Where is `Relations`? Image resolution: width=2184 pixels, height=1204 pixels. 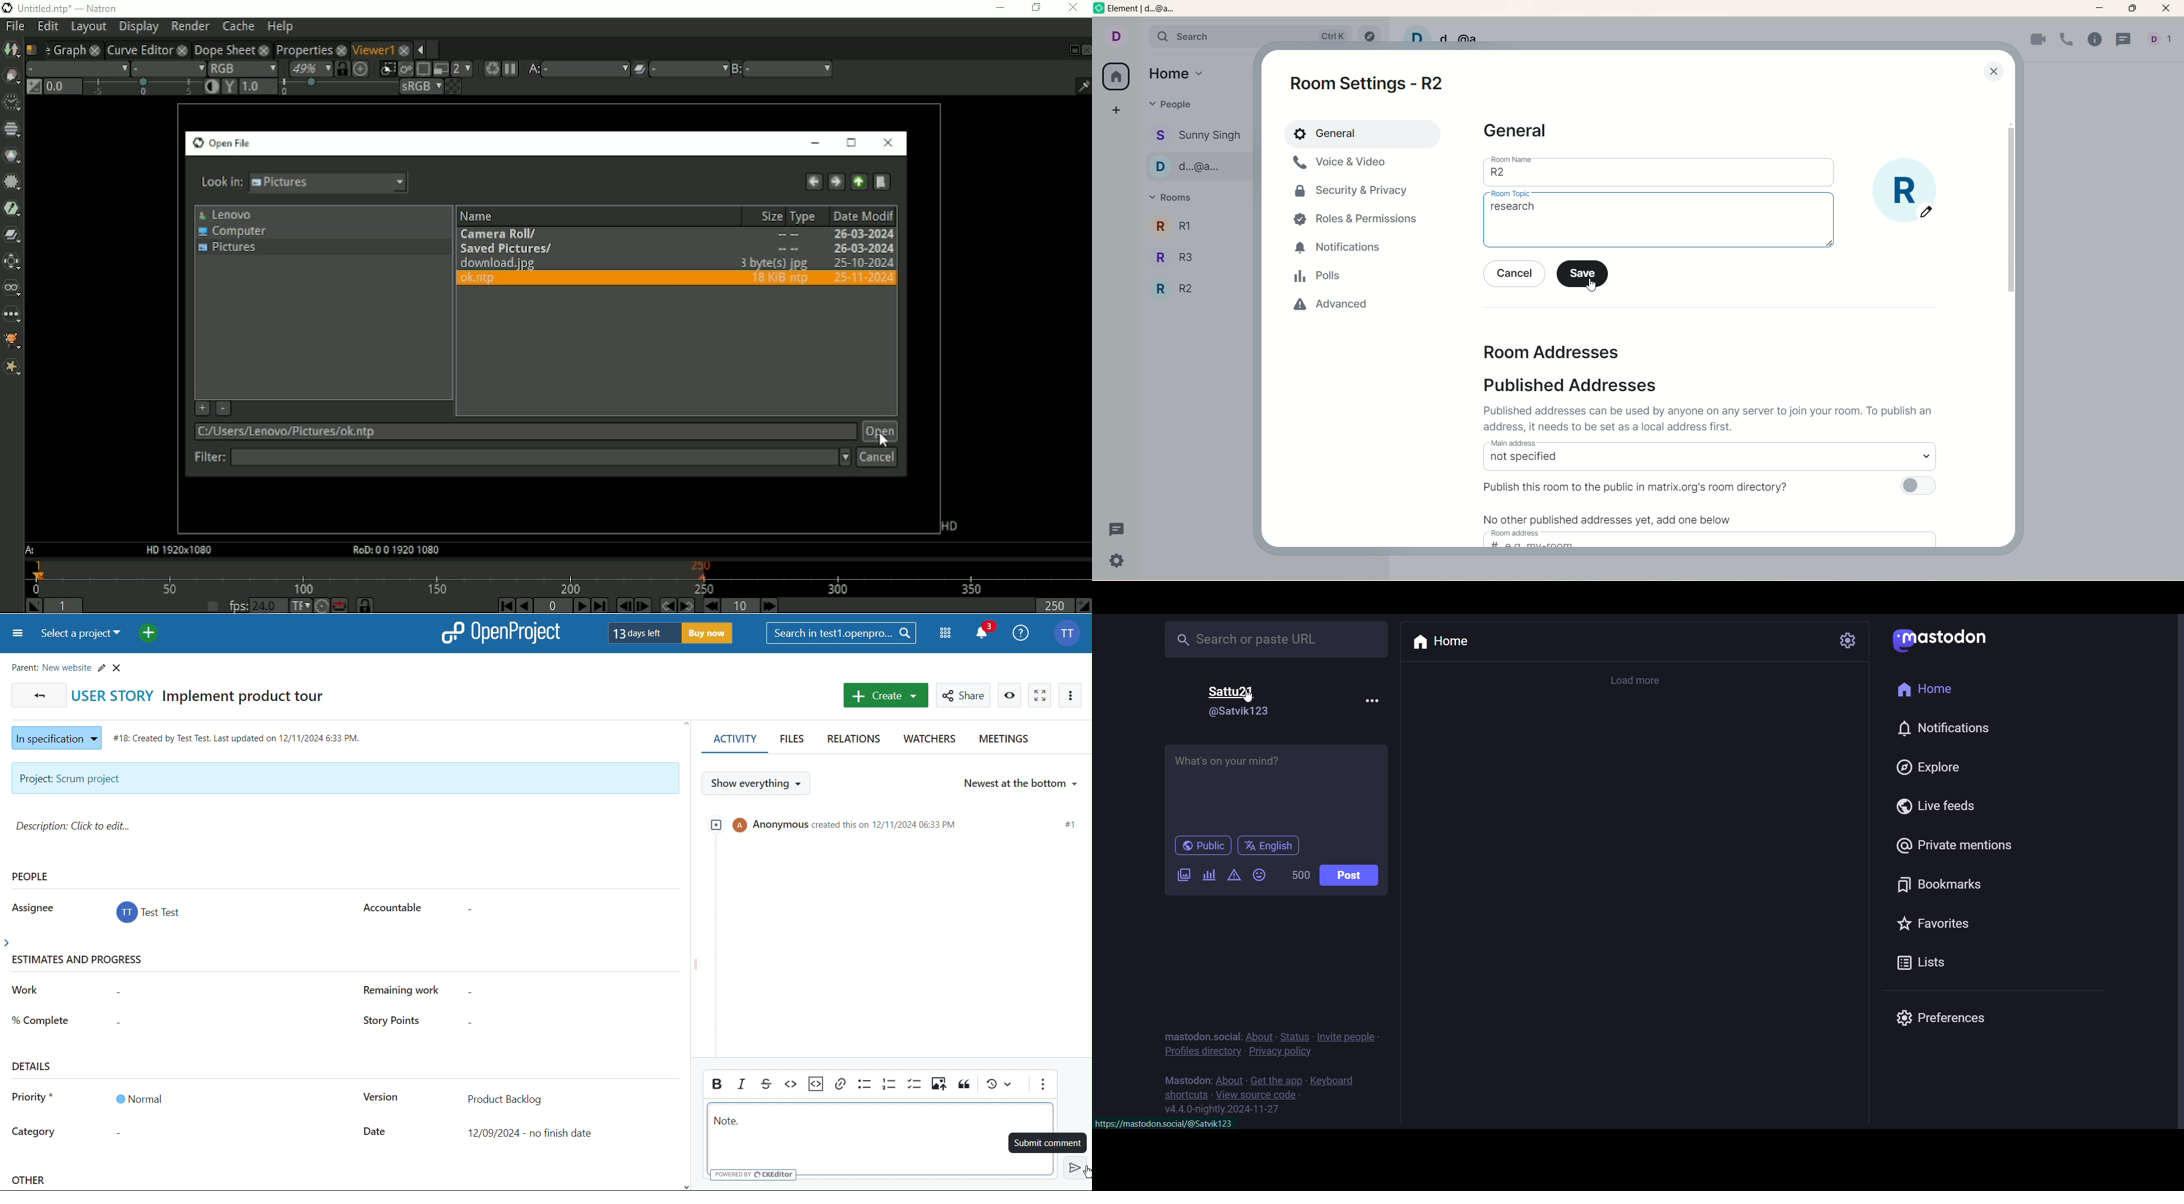 Relations is located at coordinates (856, 740).